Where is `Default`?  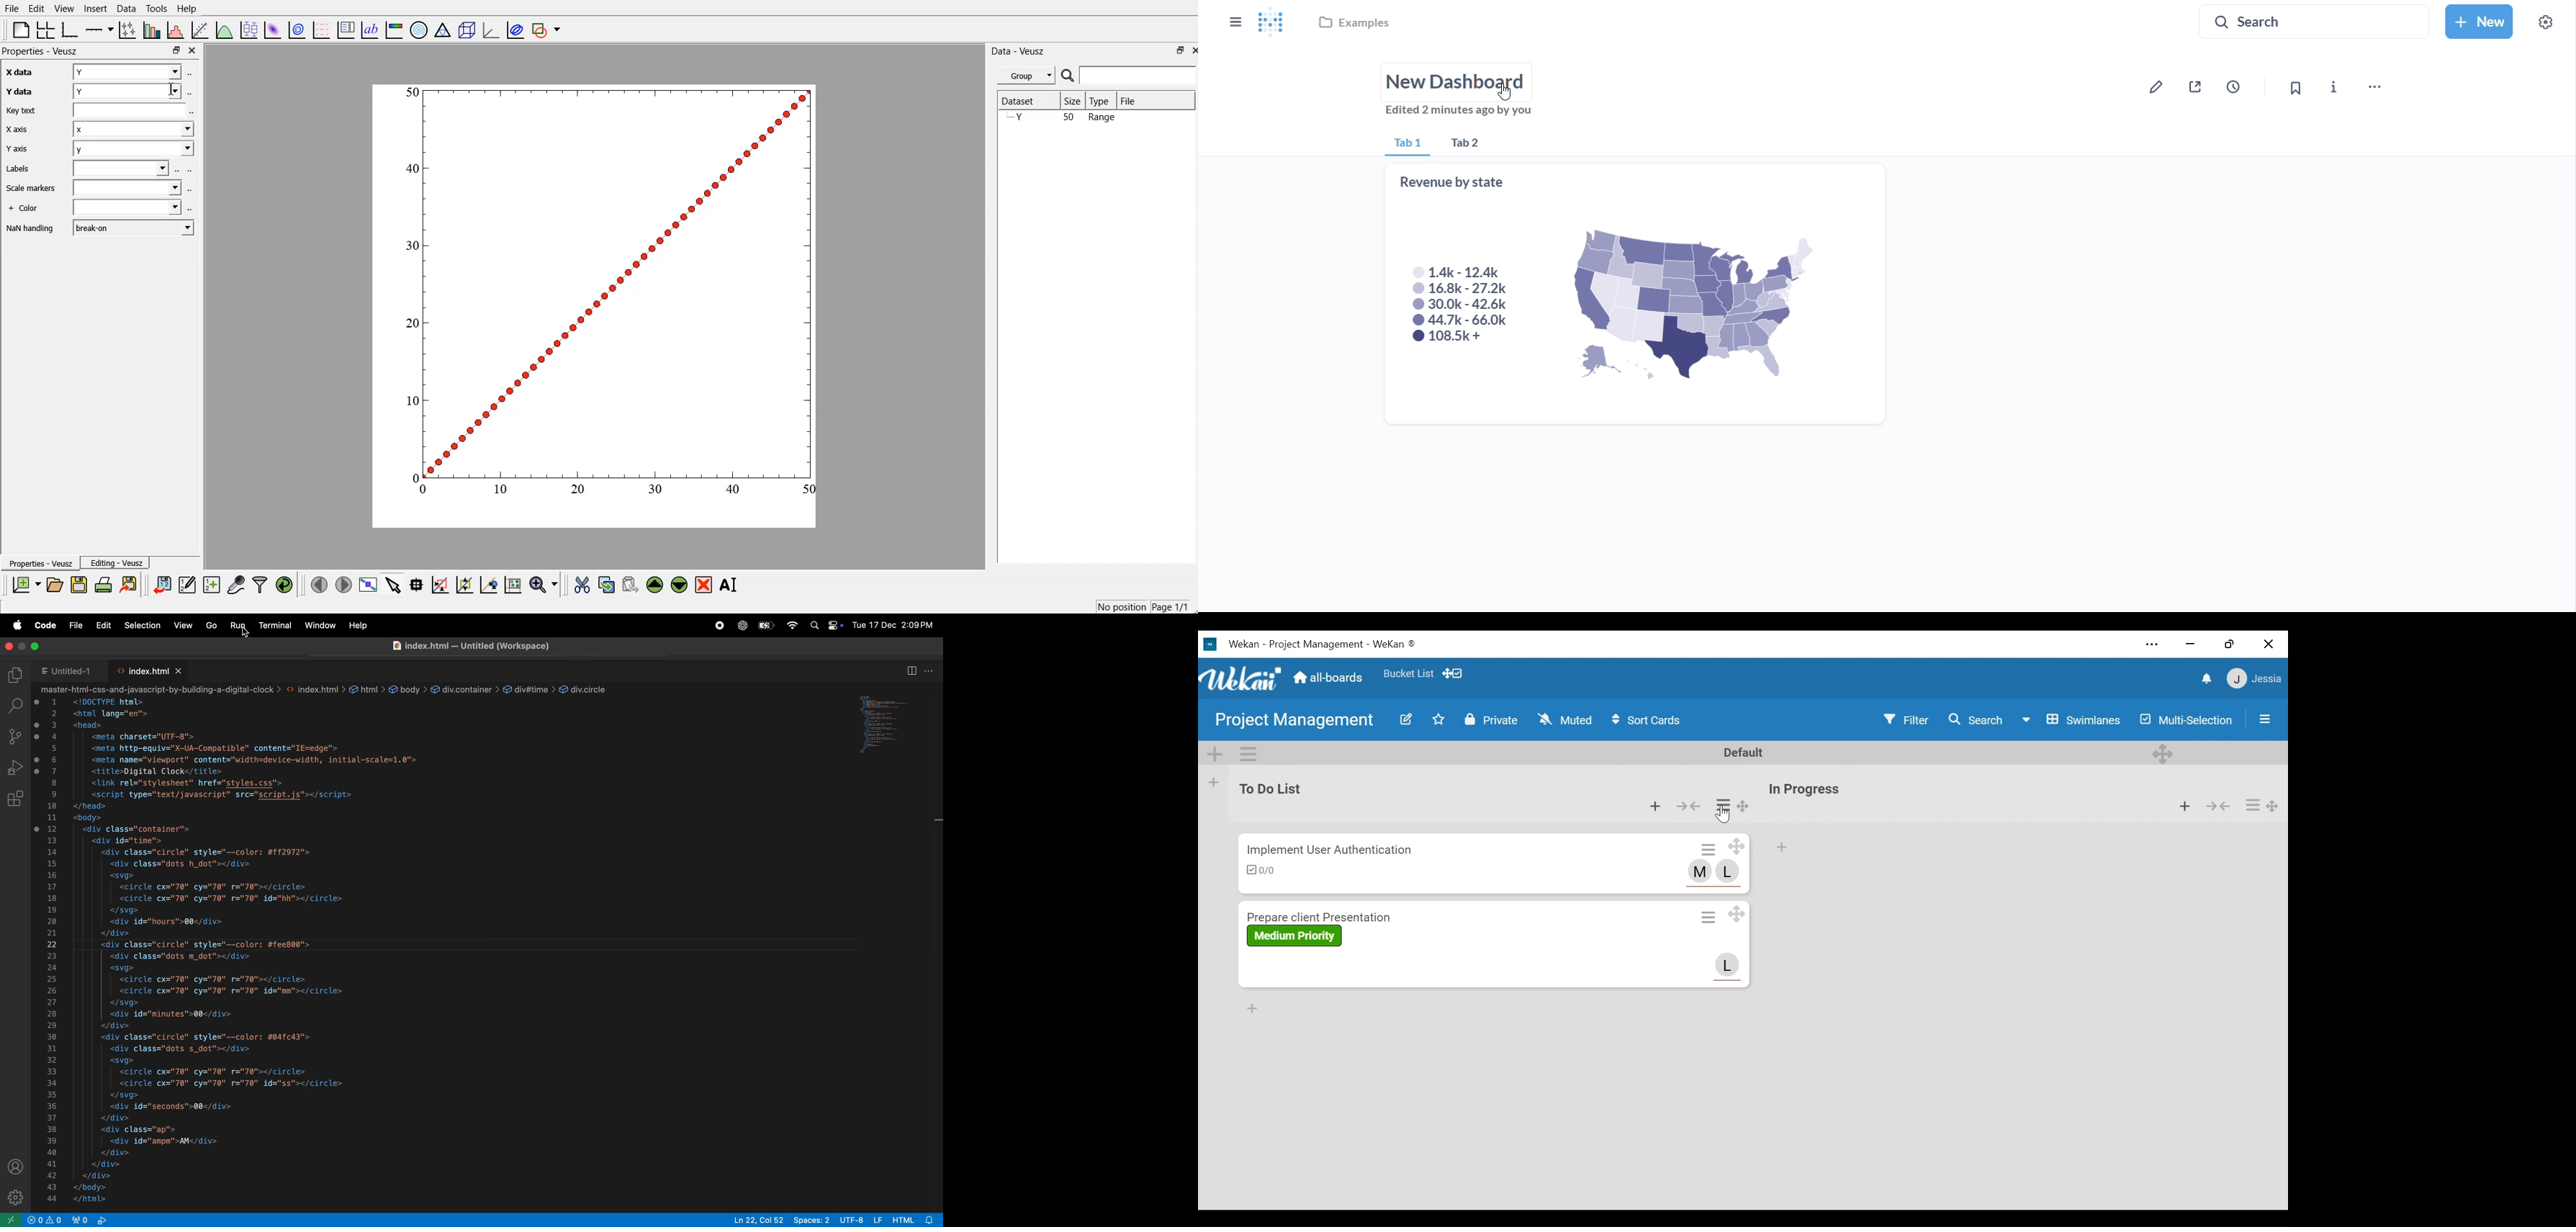 Default is located at coordinates (1746, 754).